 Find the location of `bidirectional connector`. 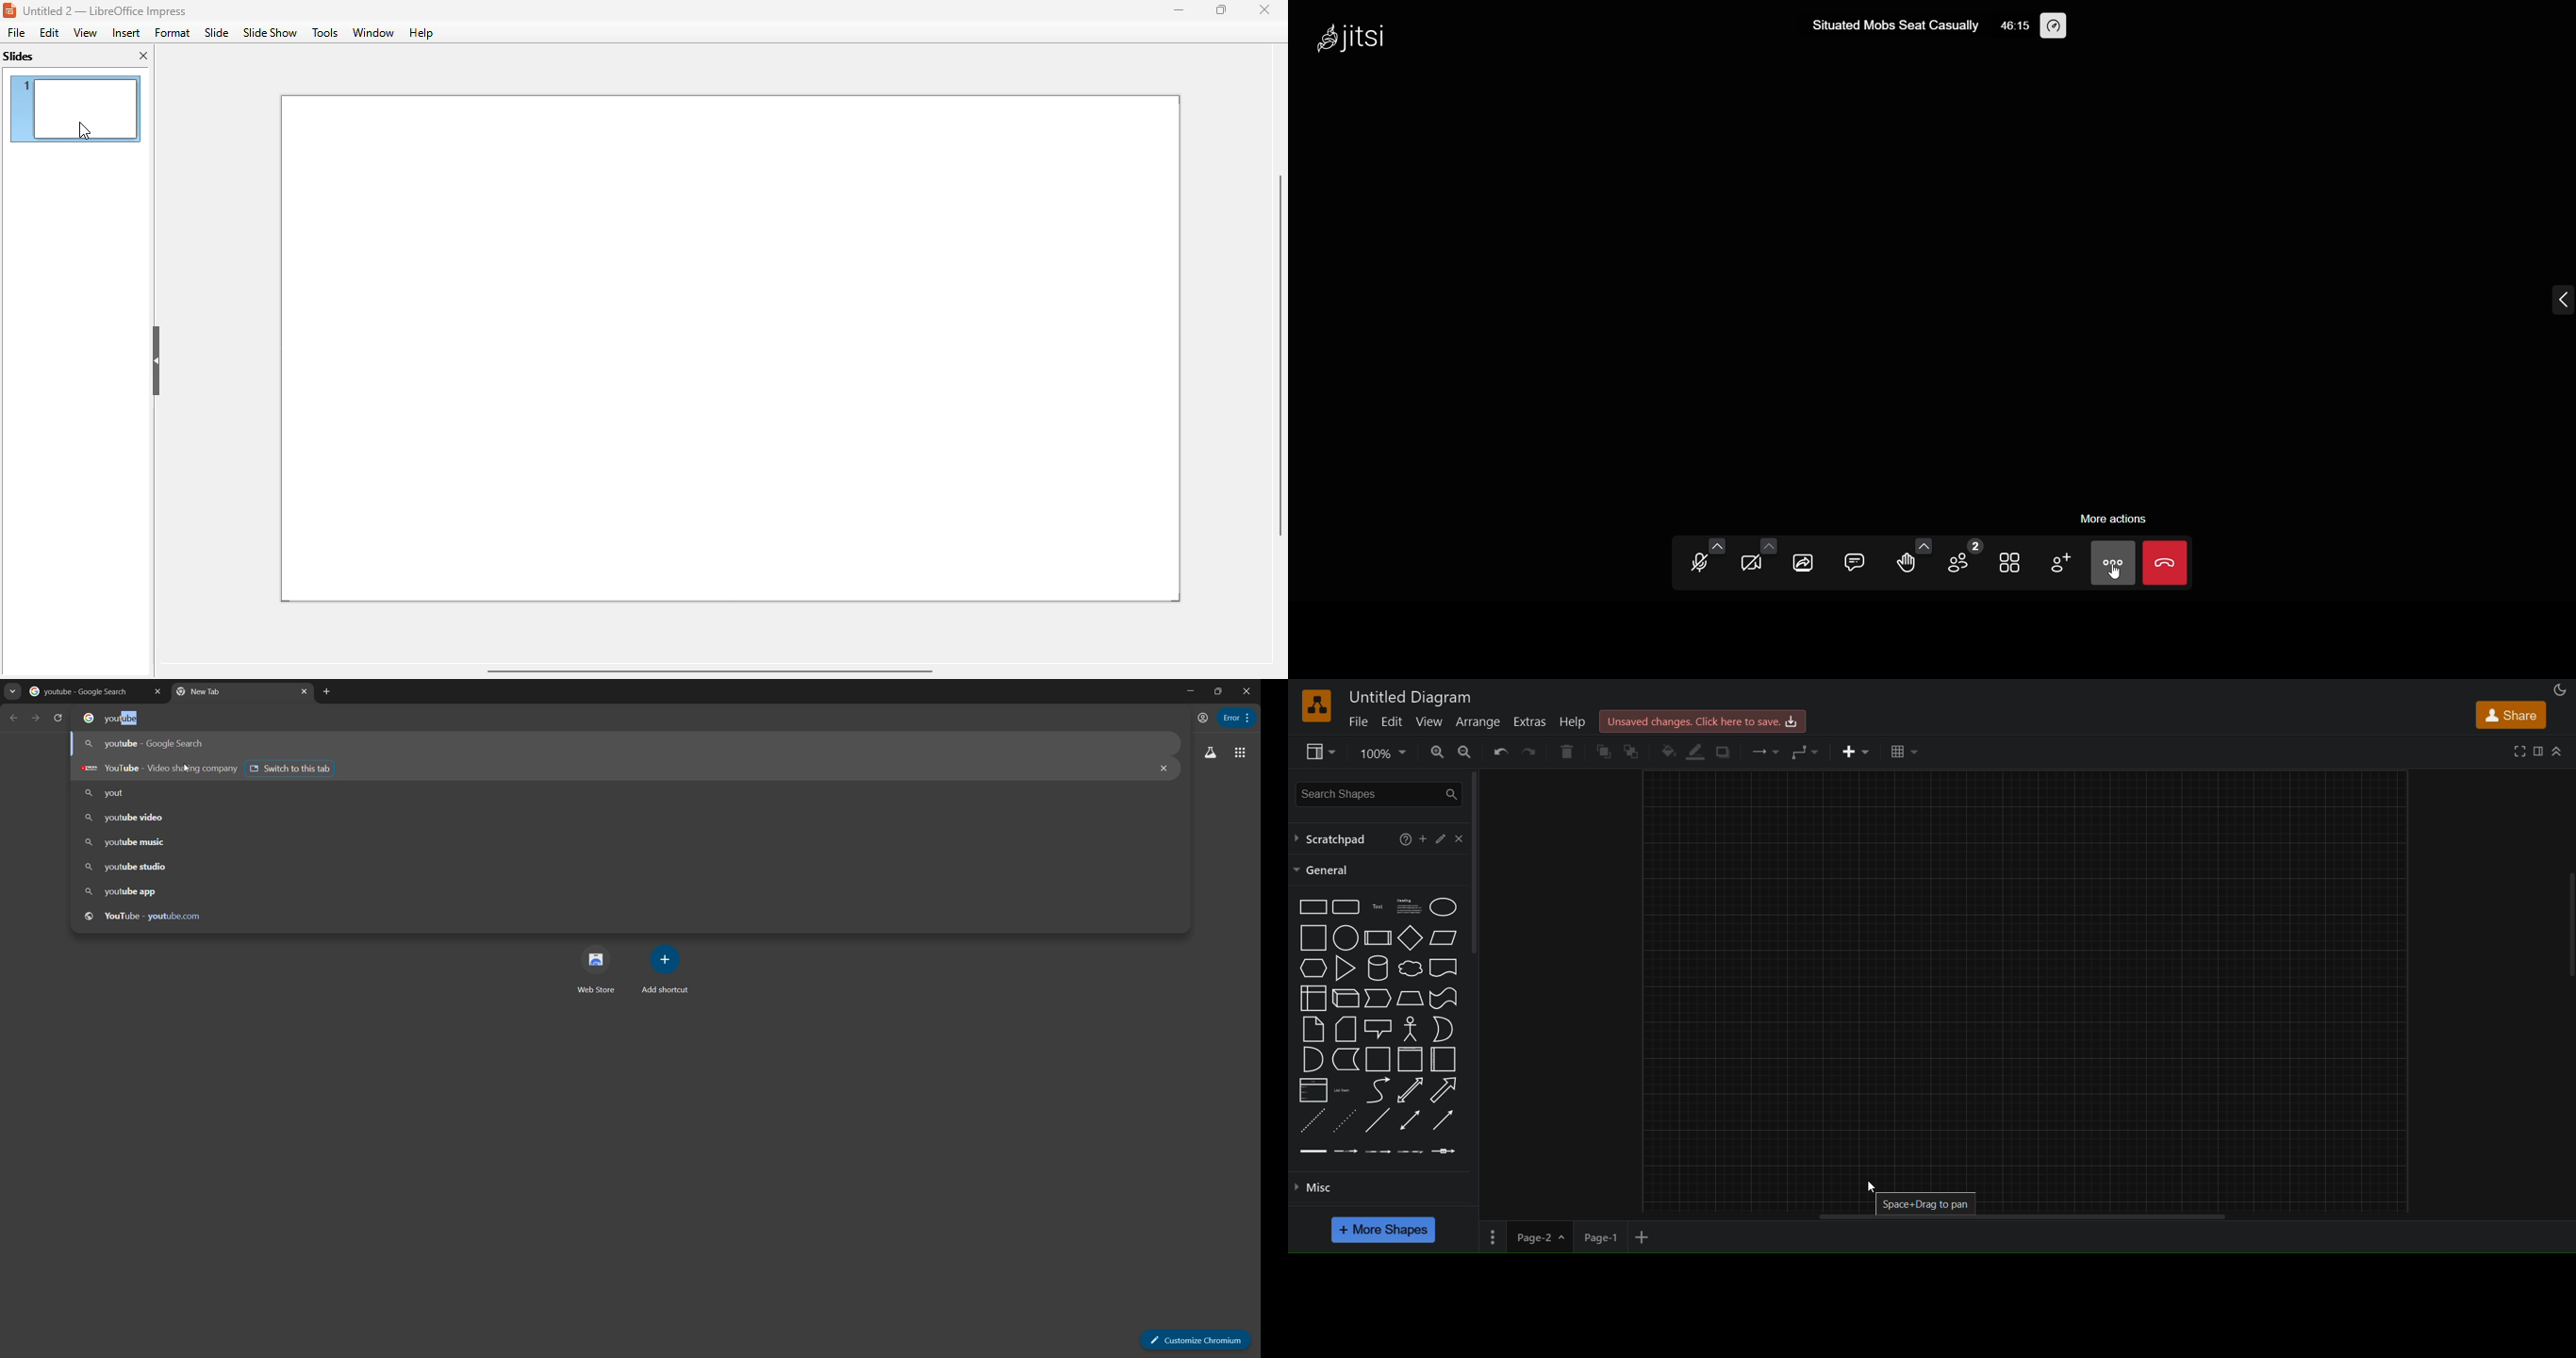

bidirectional connector is located at coordinates (1410, 1120).